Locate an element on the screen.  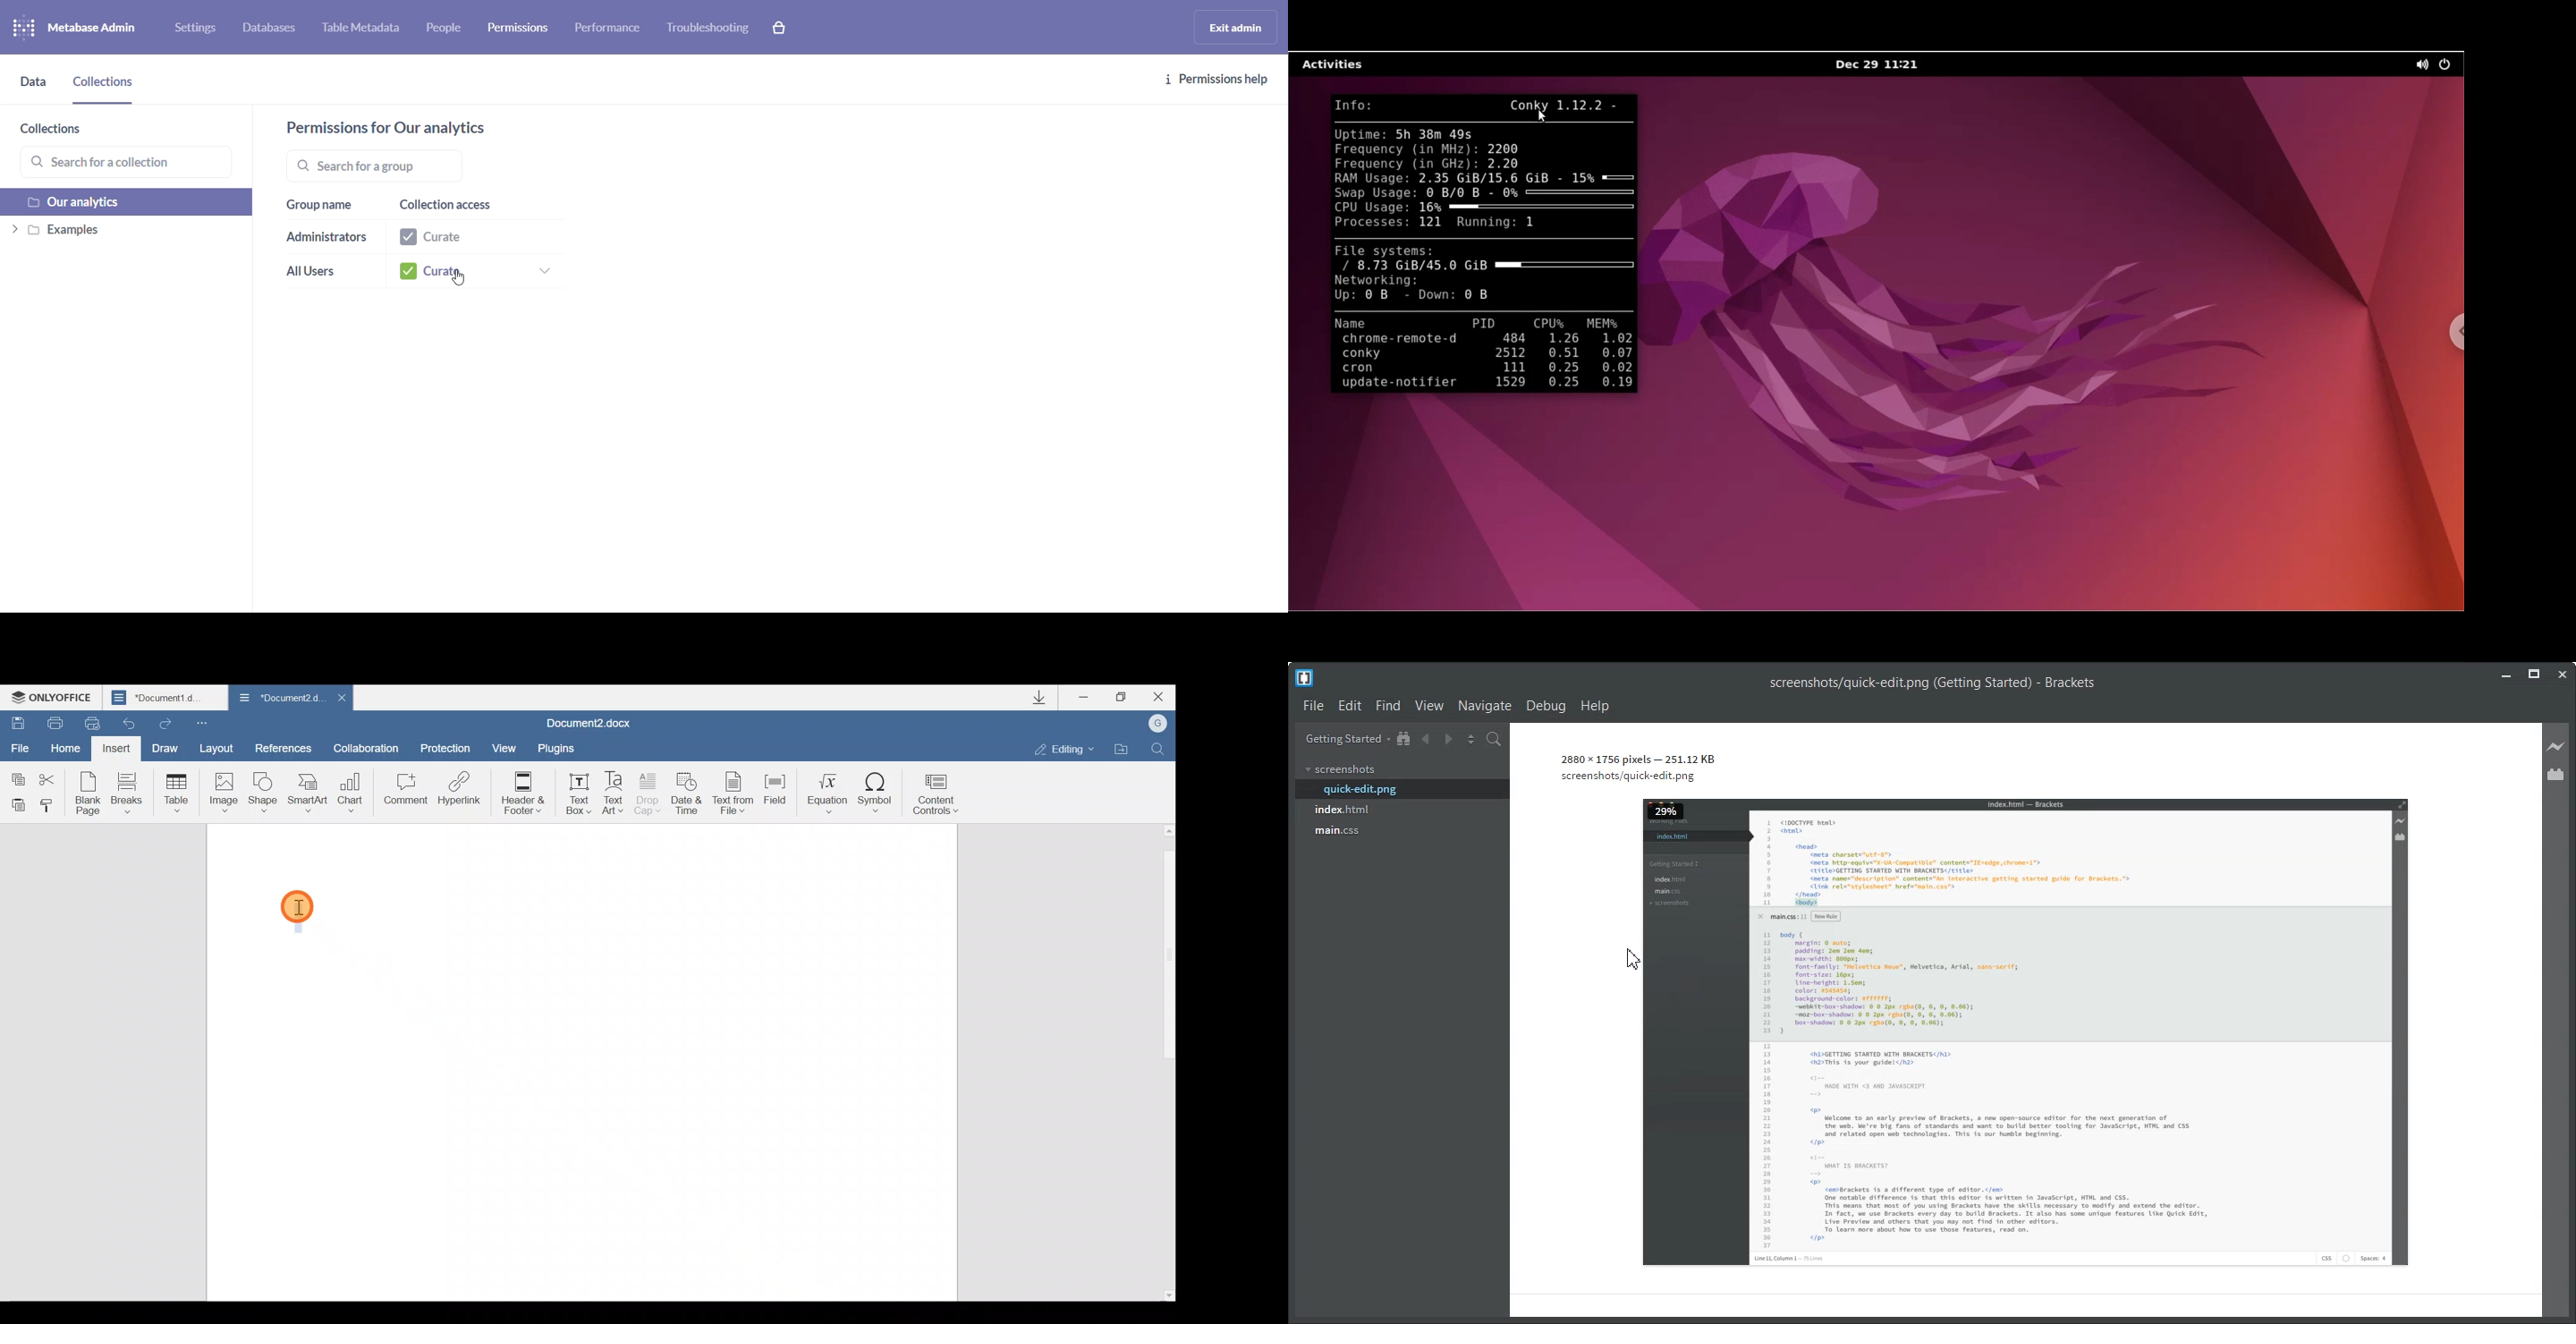
Close is located at coordinates (342, 698).